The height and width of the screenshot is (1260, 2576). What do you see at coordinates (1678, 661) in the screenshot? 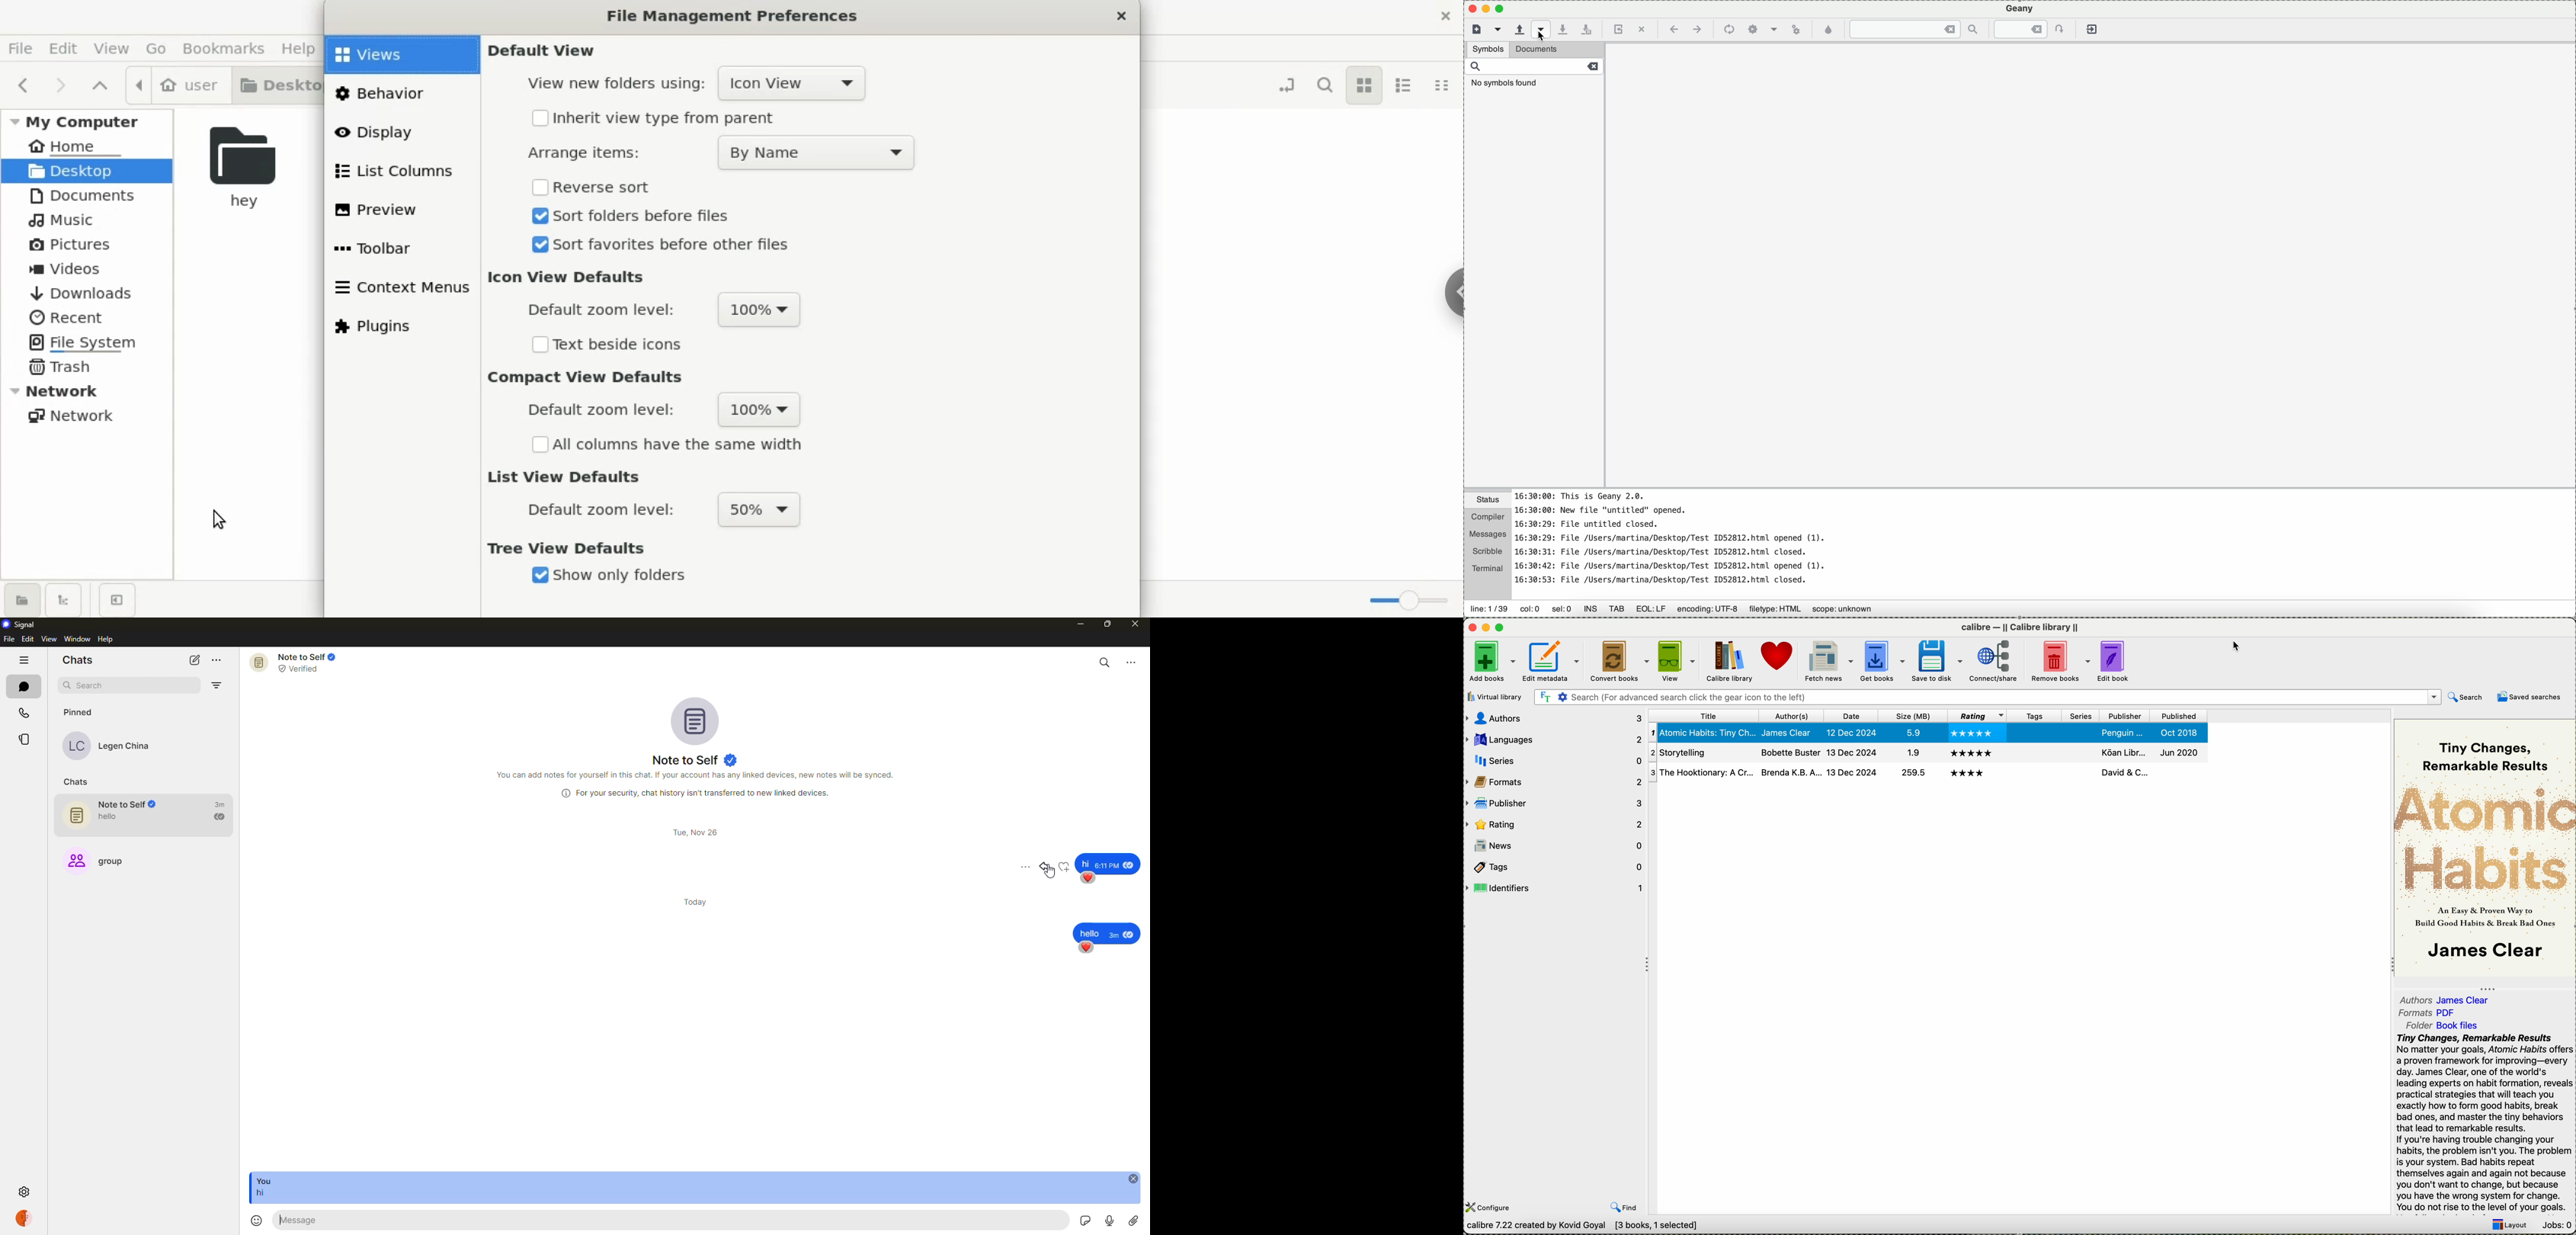
I see `view` at bounding box center [1678, 661].